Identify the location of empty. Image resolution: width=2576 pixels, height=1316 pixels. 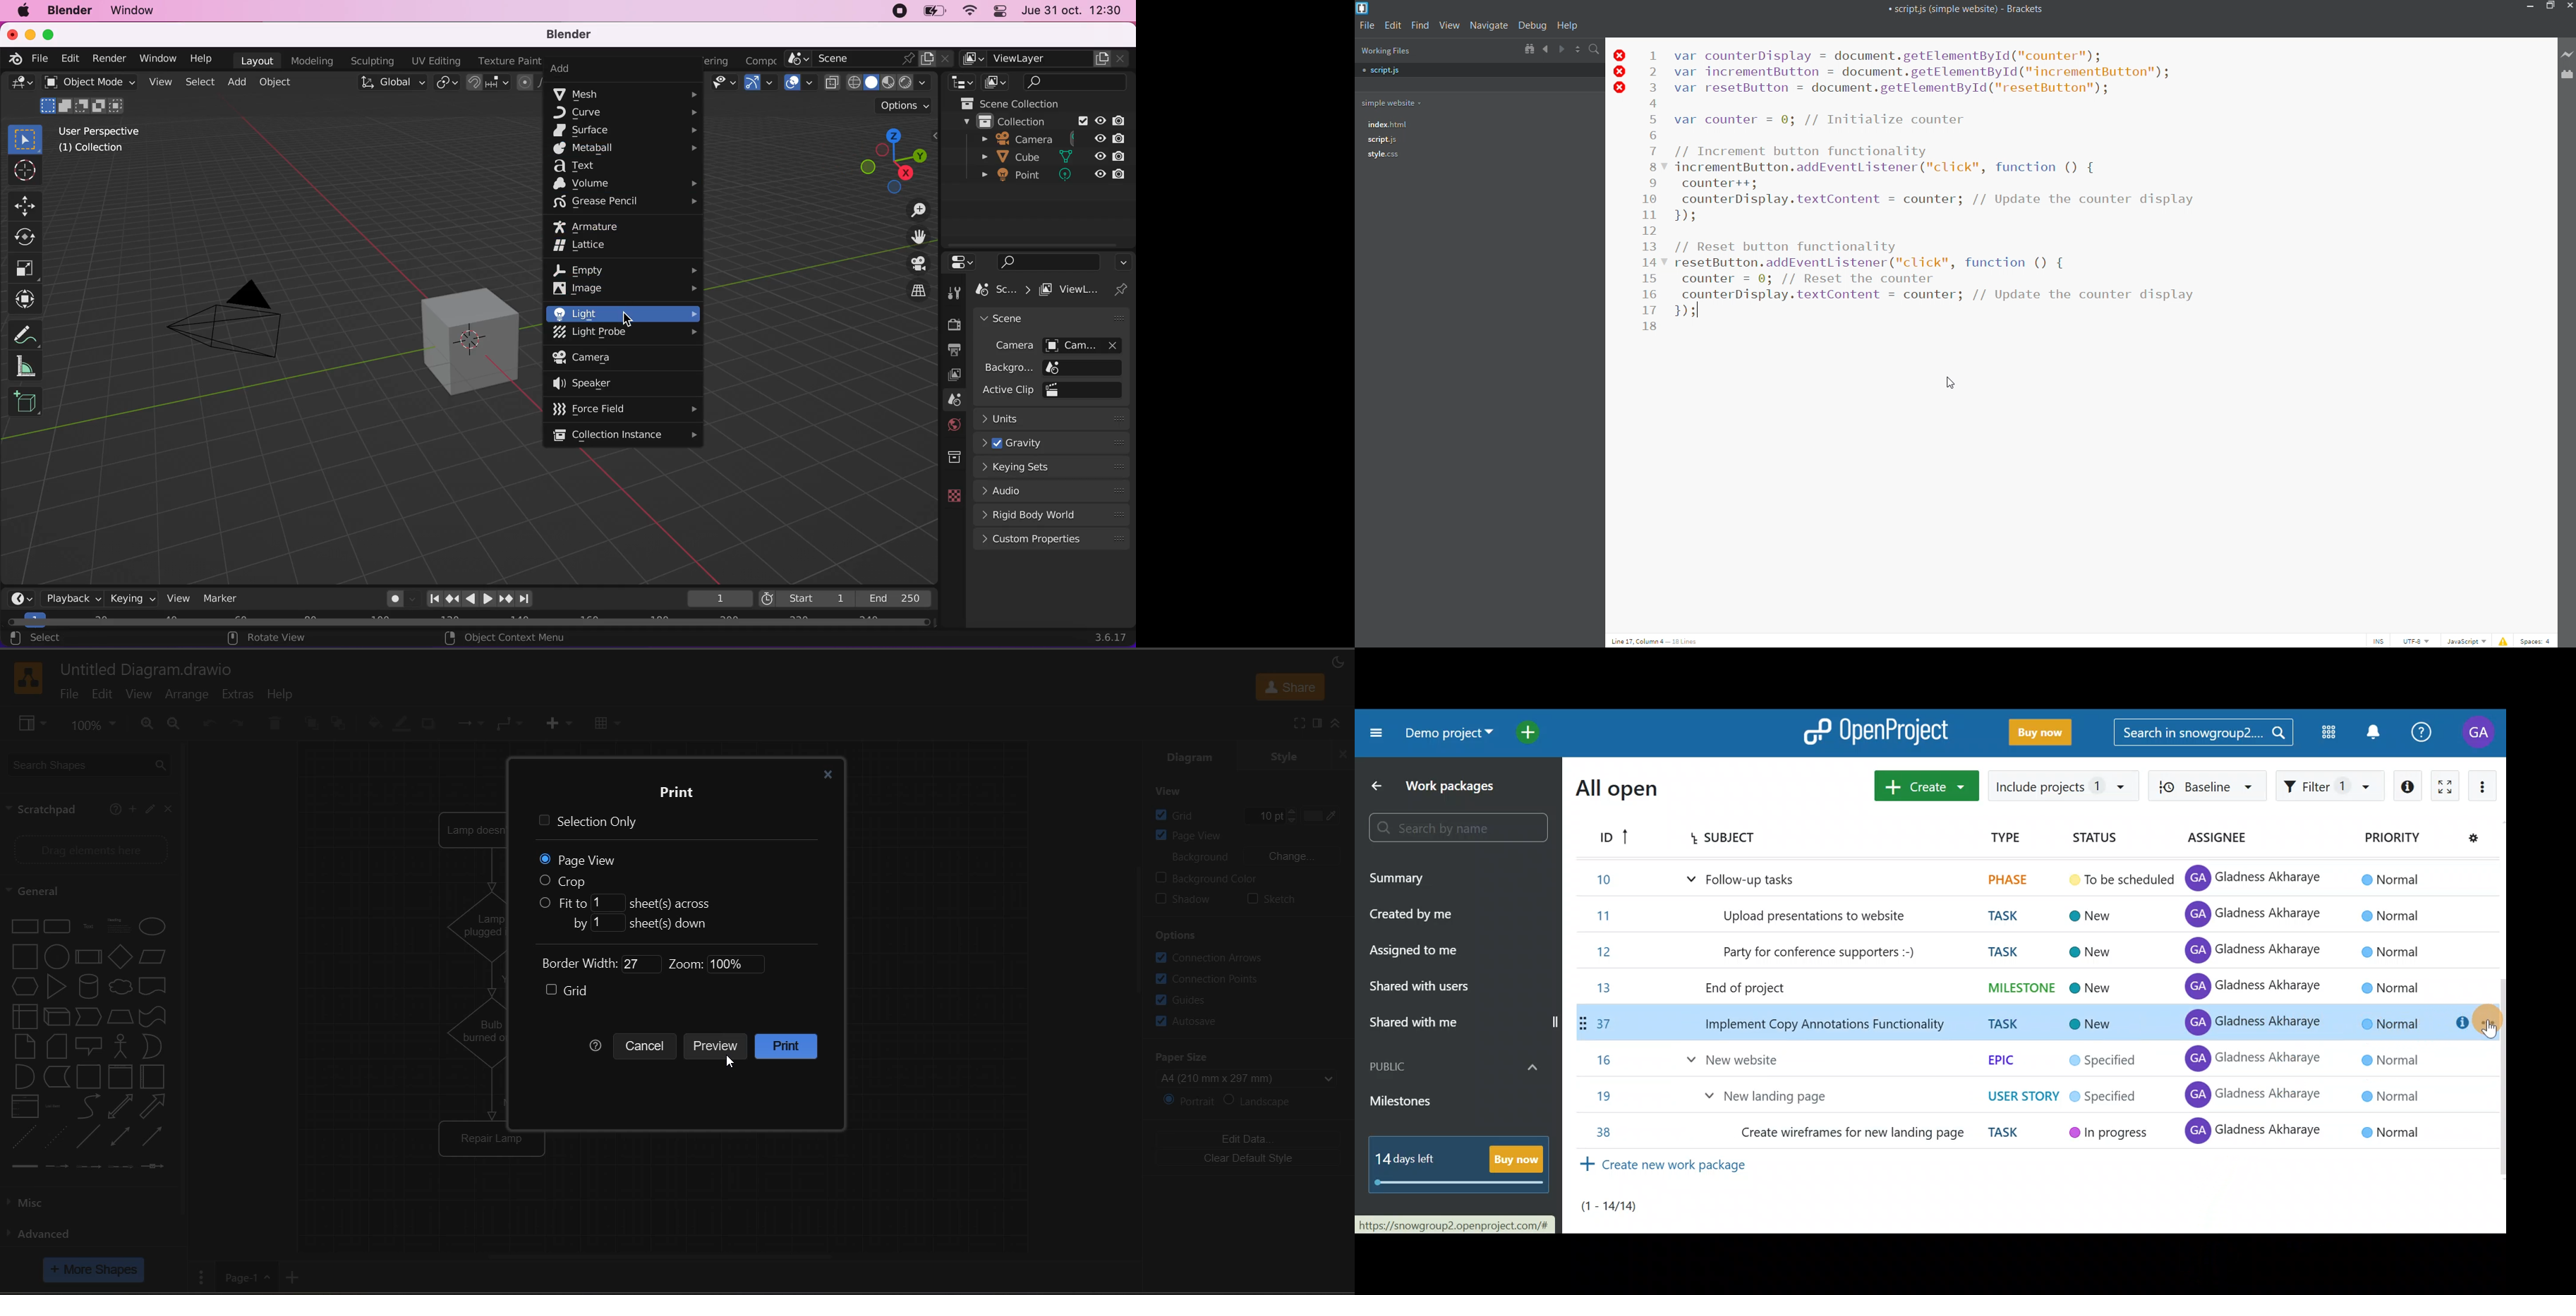
(628, 269).